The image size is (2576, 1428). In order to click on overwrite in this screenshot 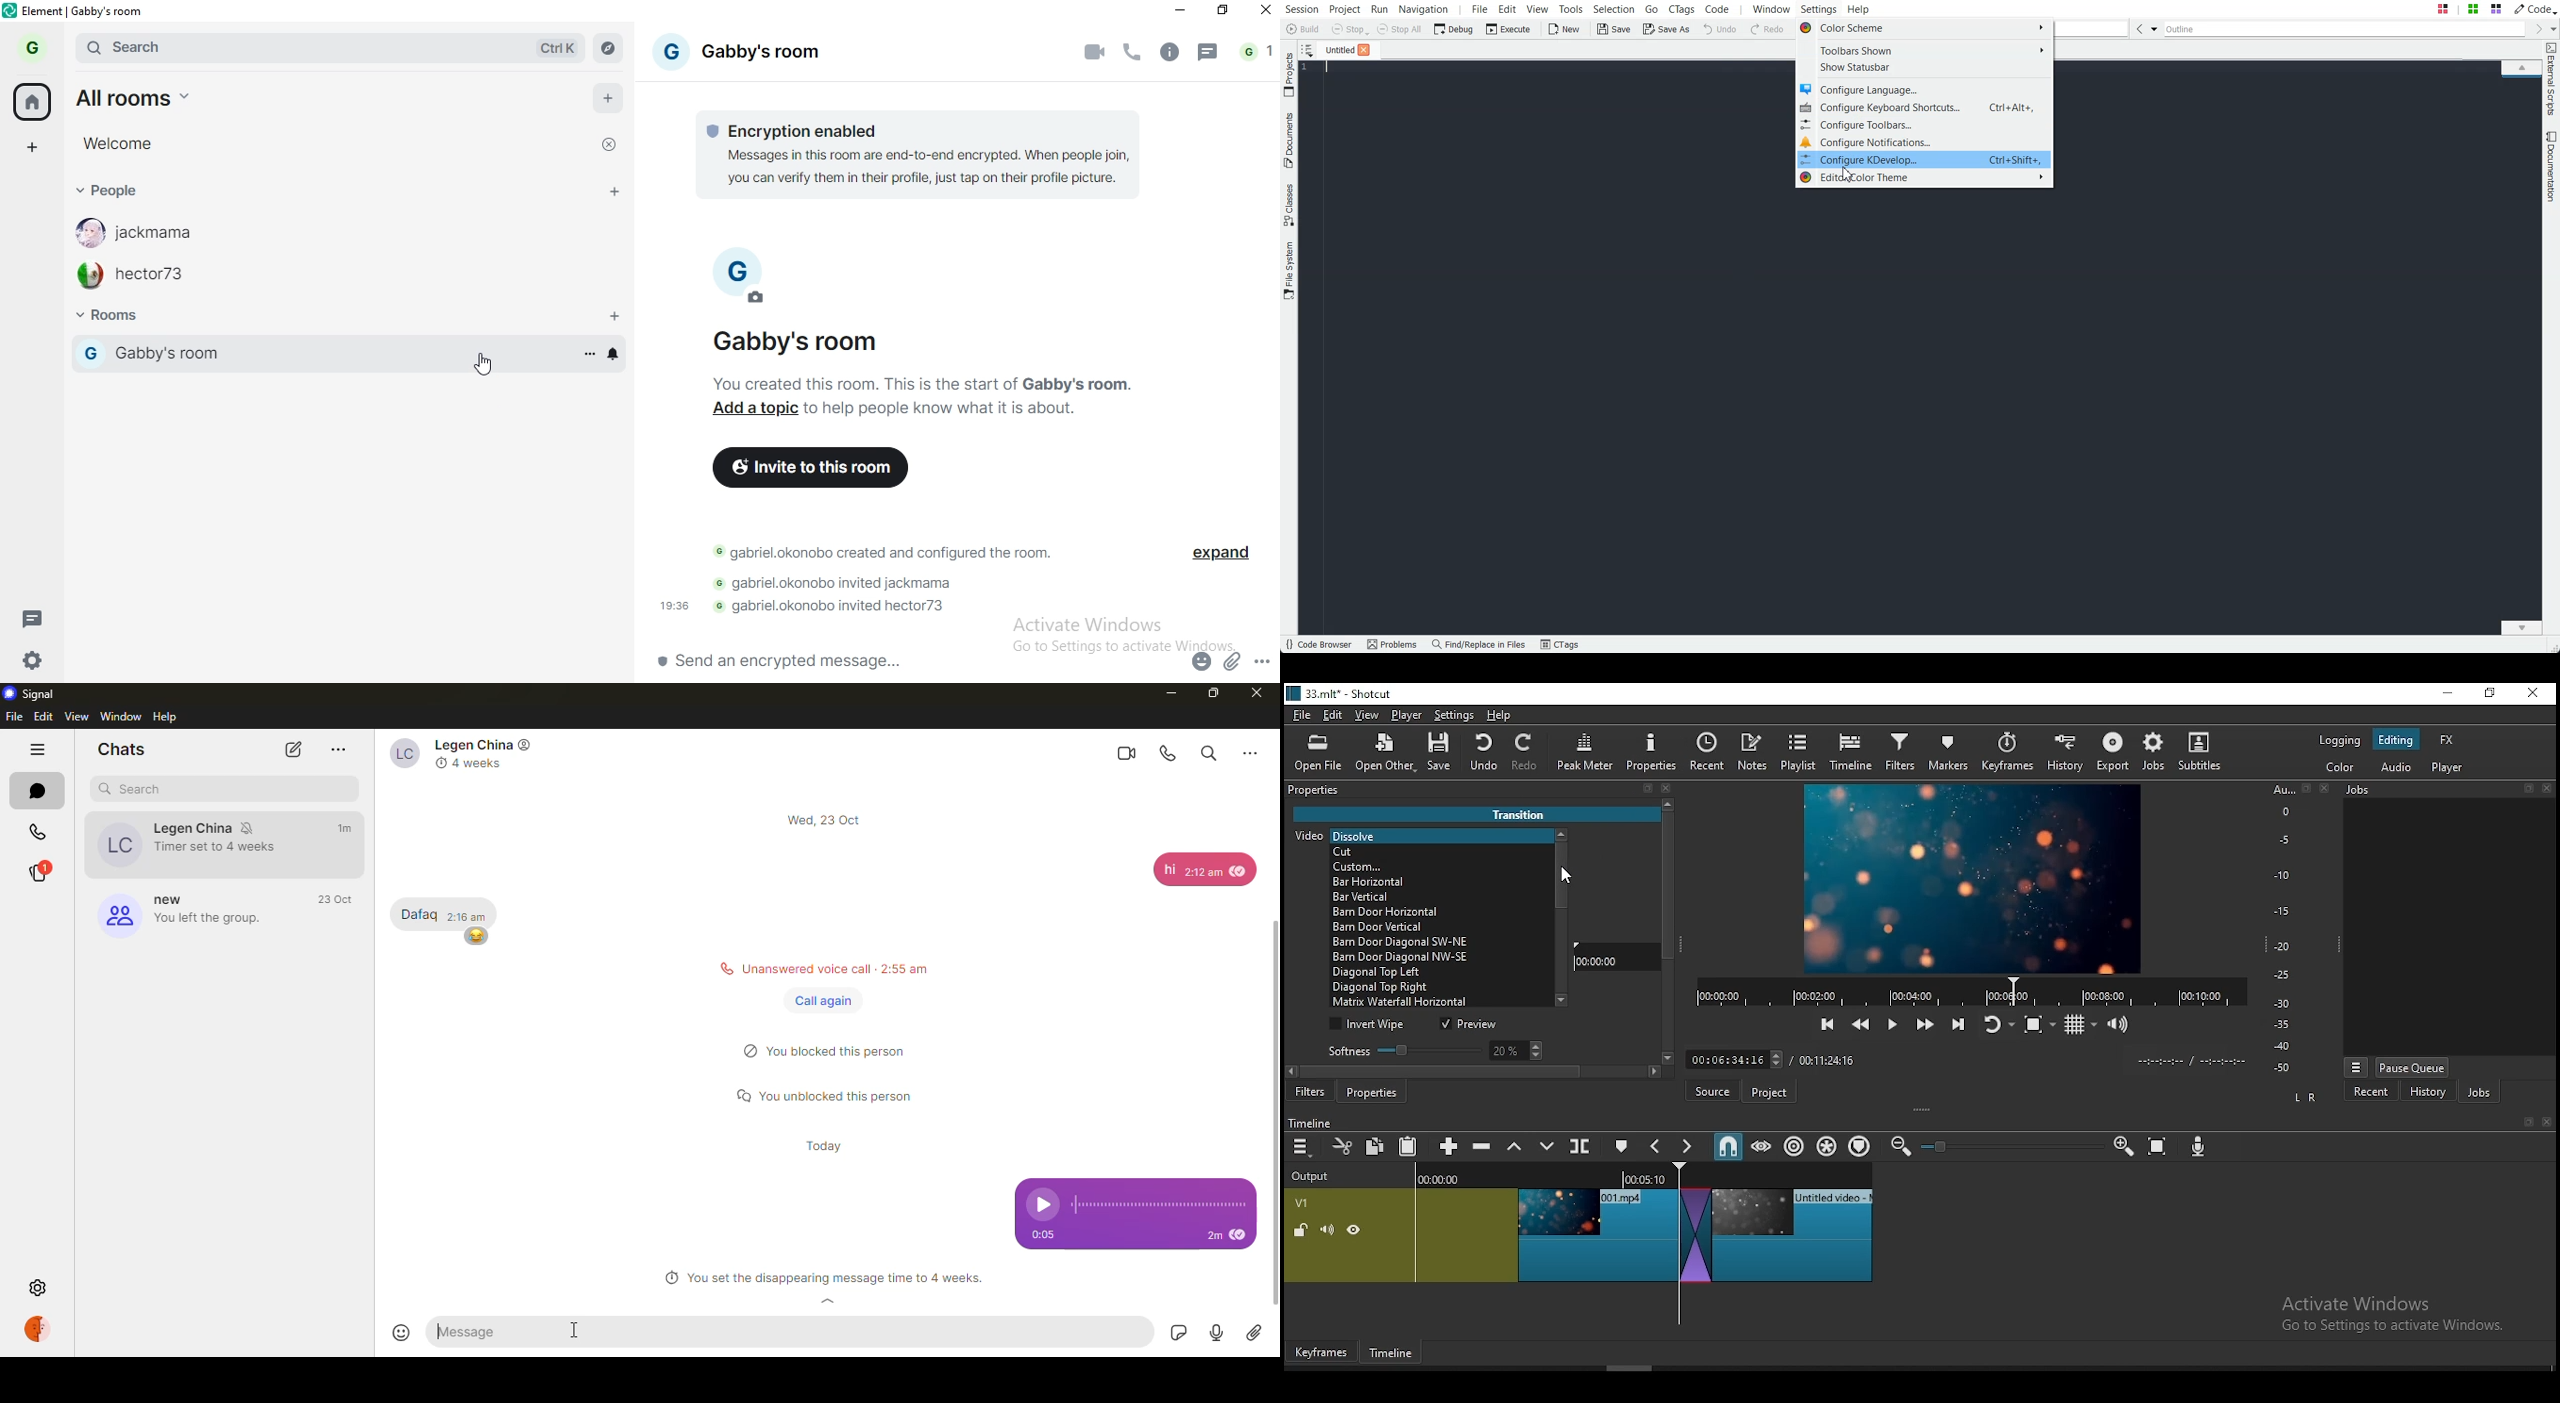, I will do `click(1547, 1147)`.